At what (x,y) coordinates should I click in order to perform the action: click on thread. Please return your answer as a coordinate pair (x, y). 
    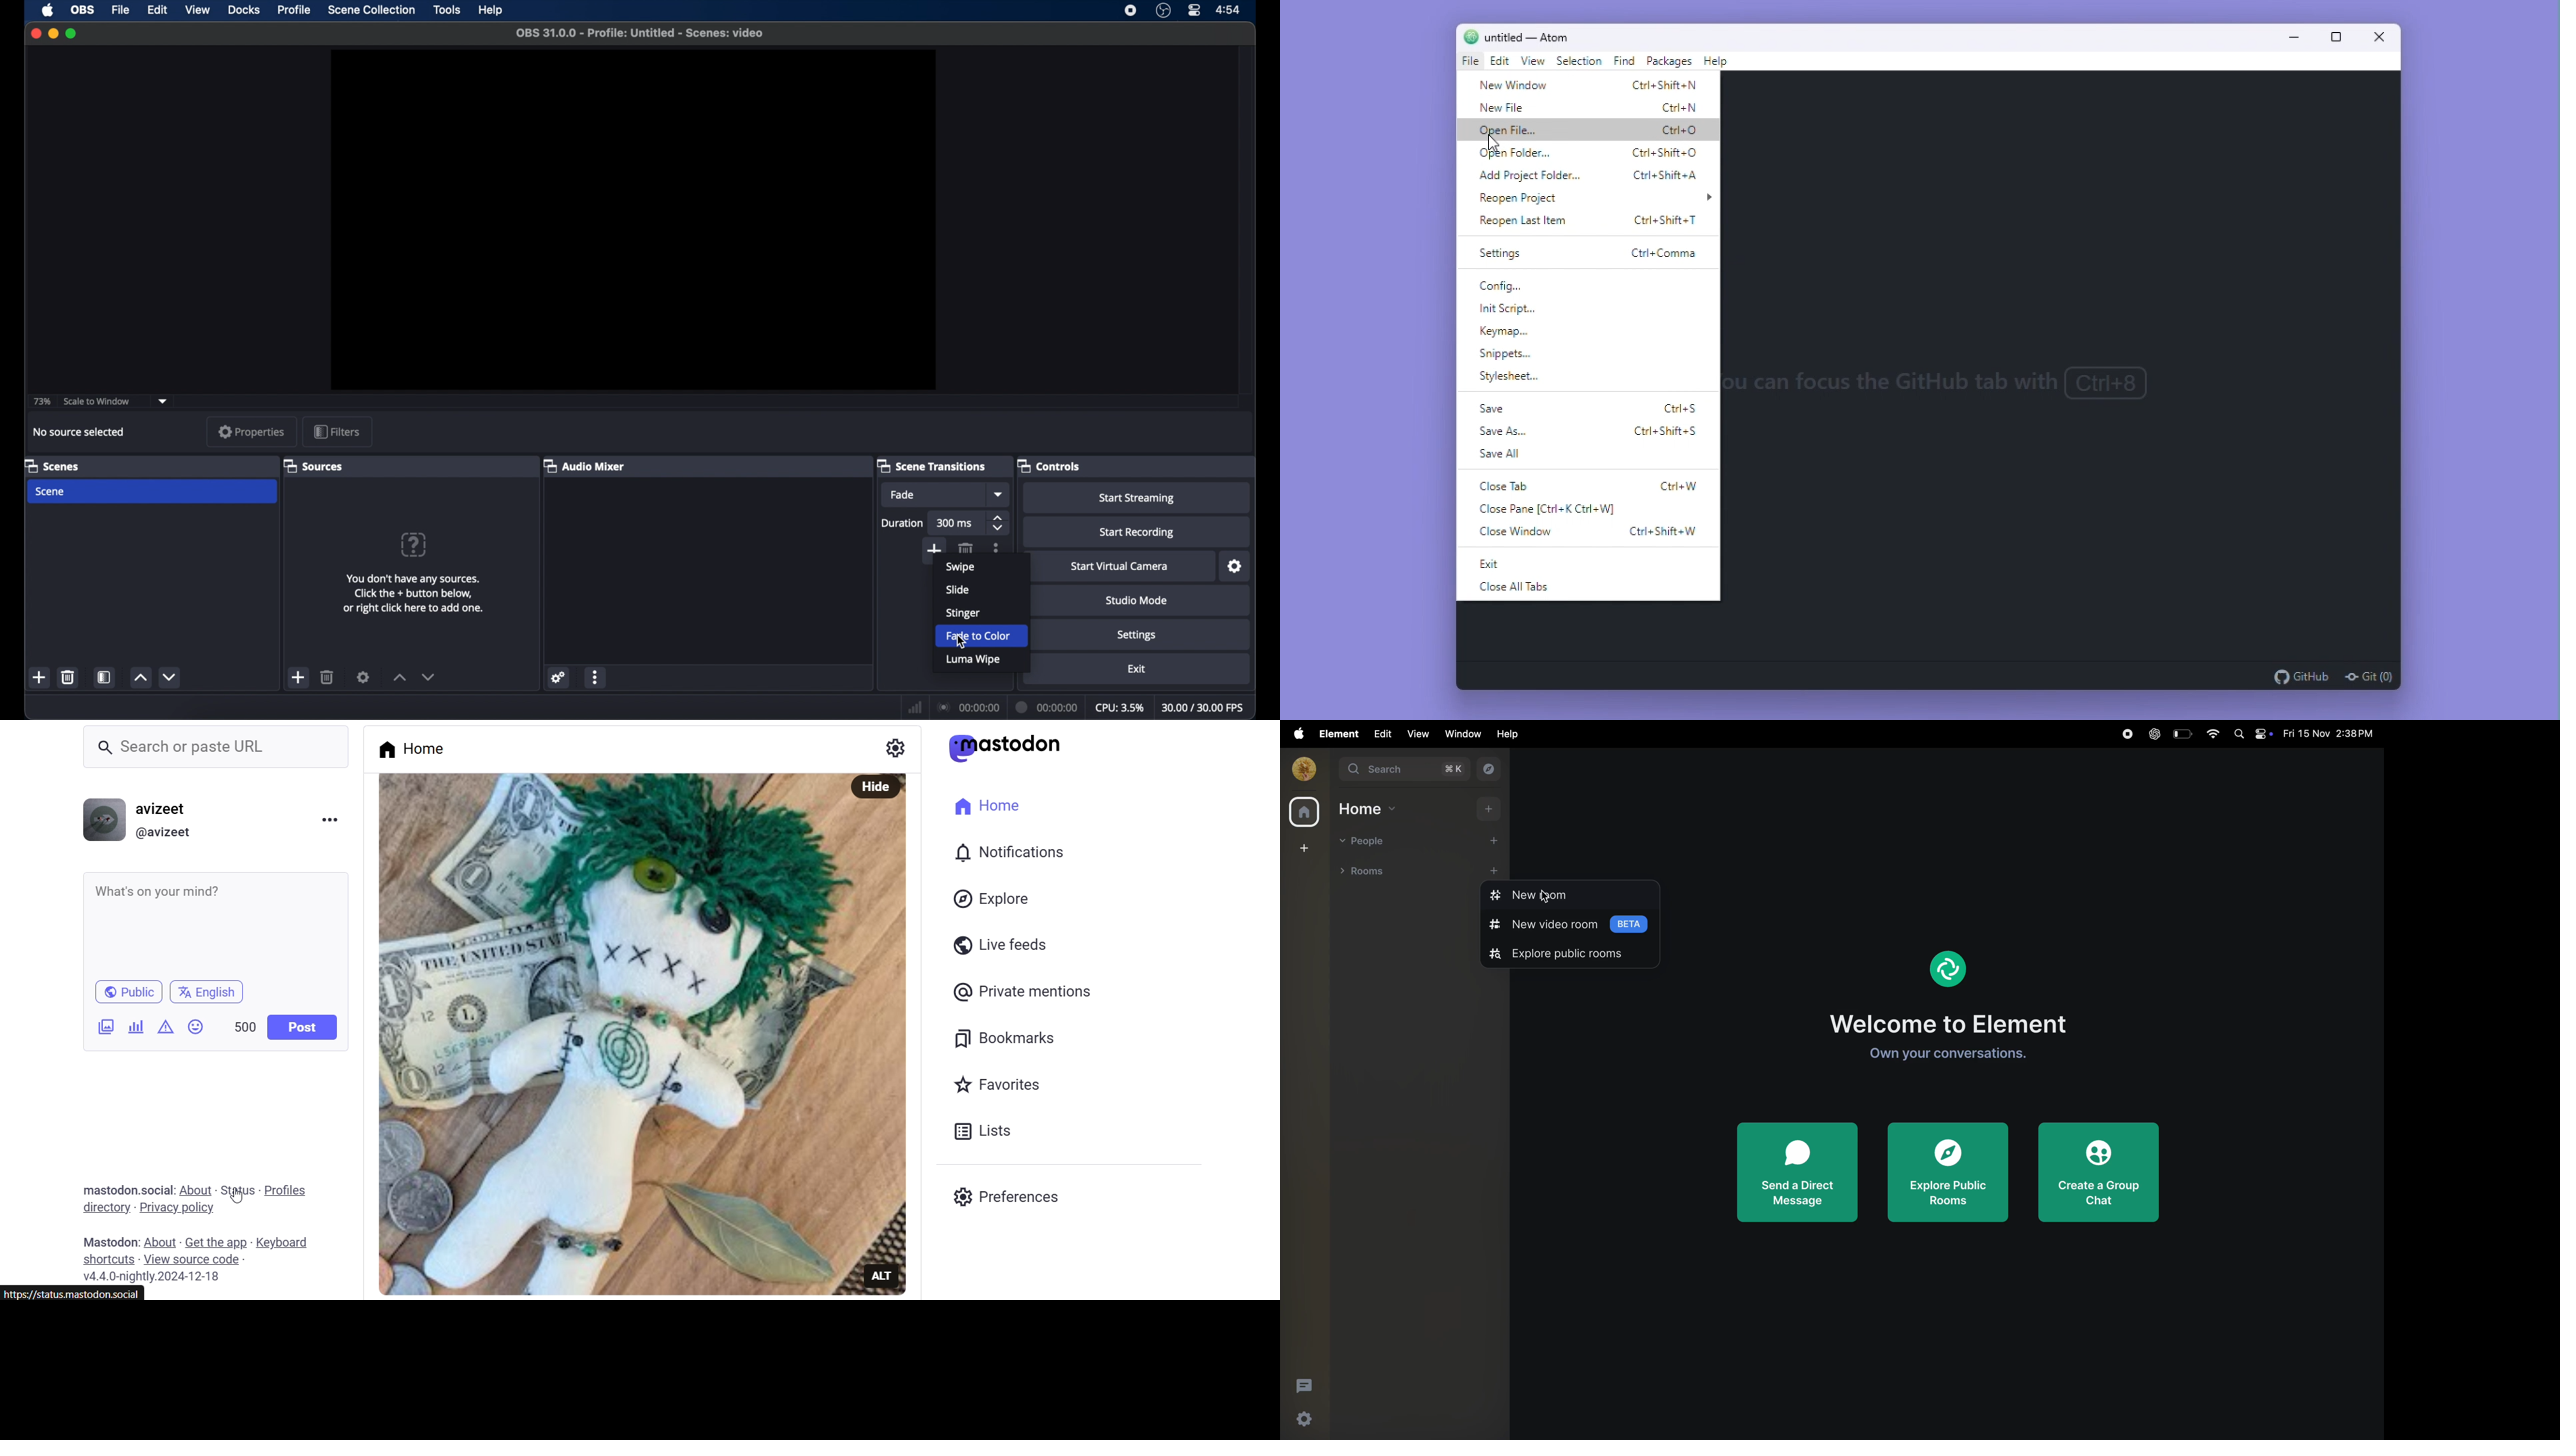
    Looking at the image, I should click on (1305, 1385).